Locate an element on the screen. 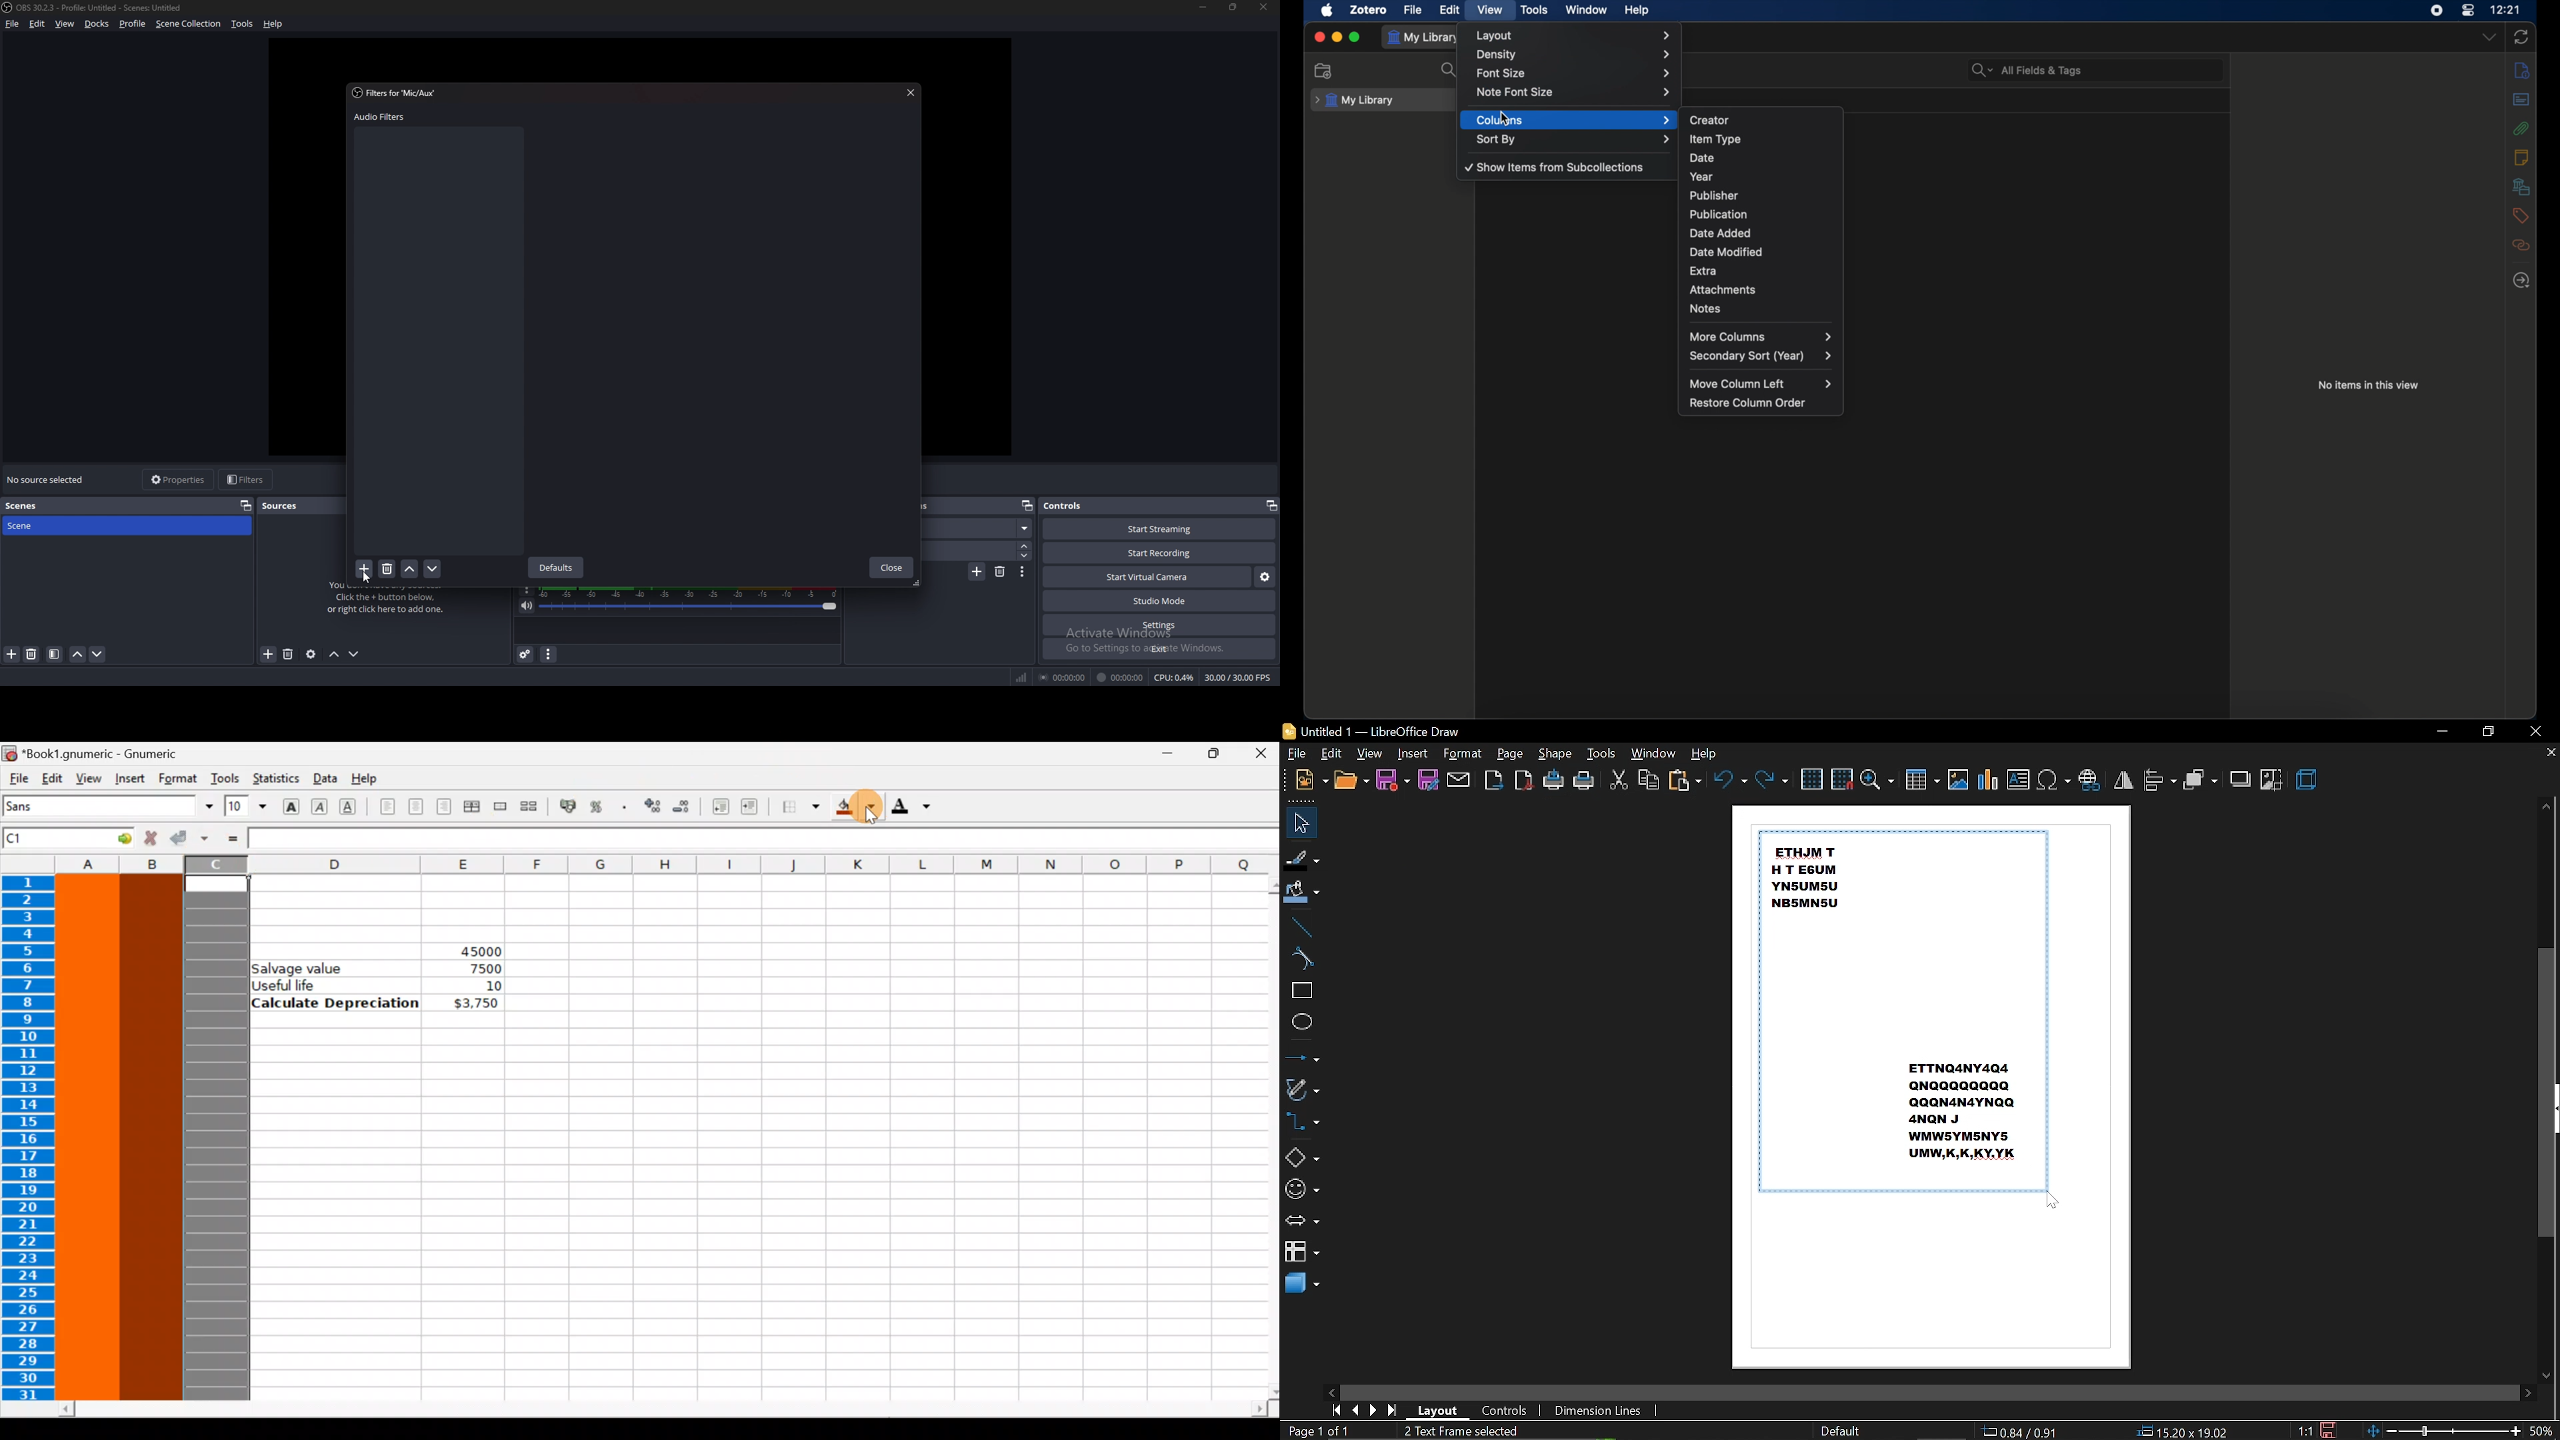 The image size is (2576, 1456). close is located at coordinates (2538, 731).